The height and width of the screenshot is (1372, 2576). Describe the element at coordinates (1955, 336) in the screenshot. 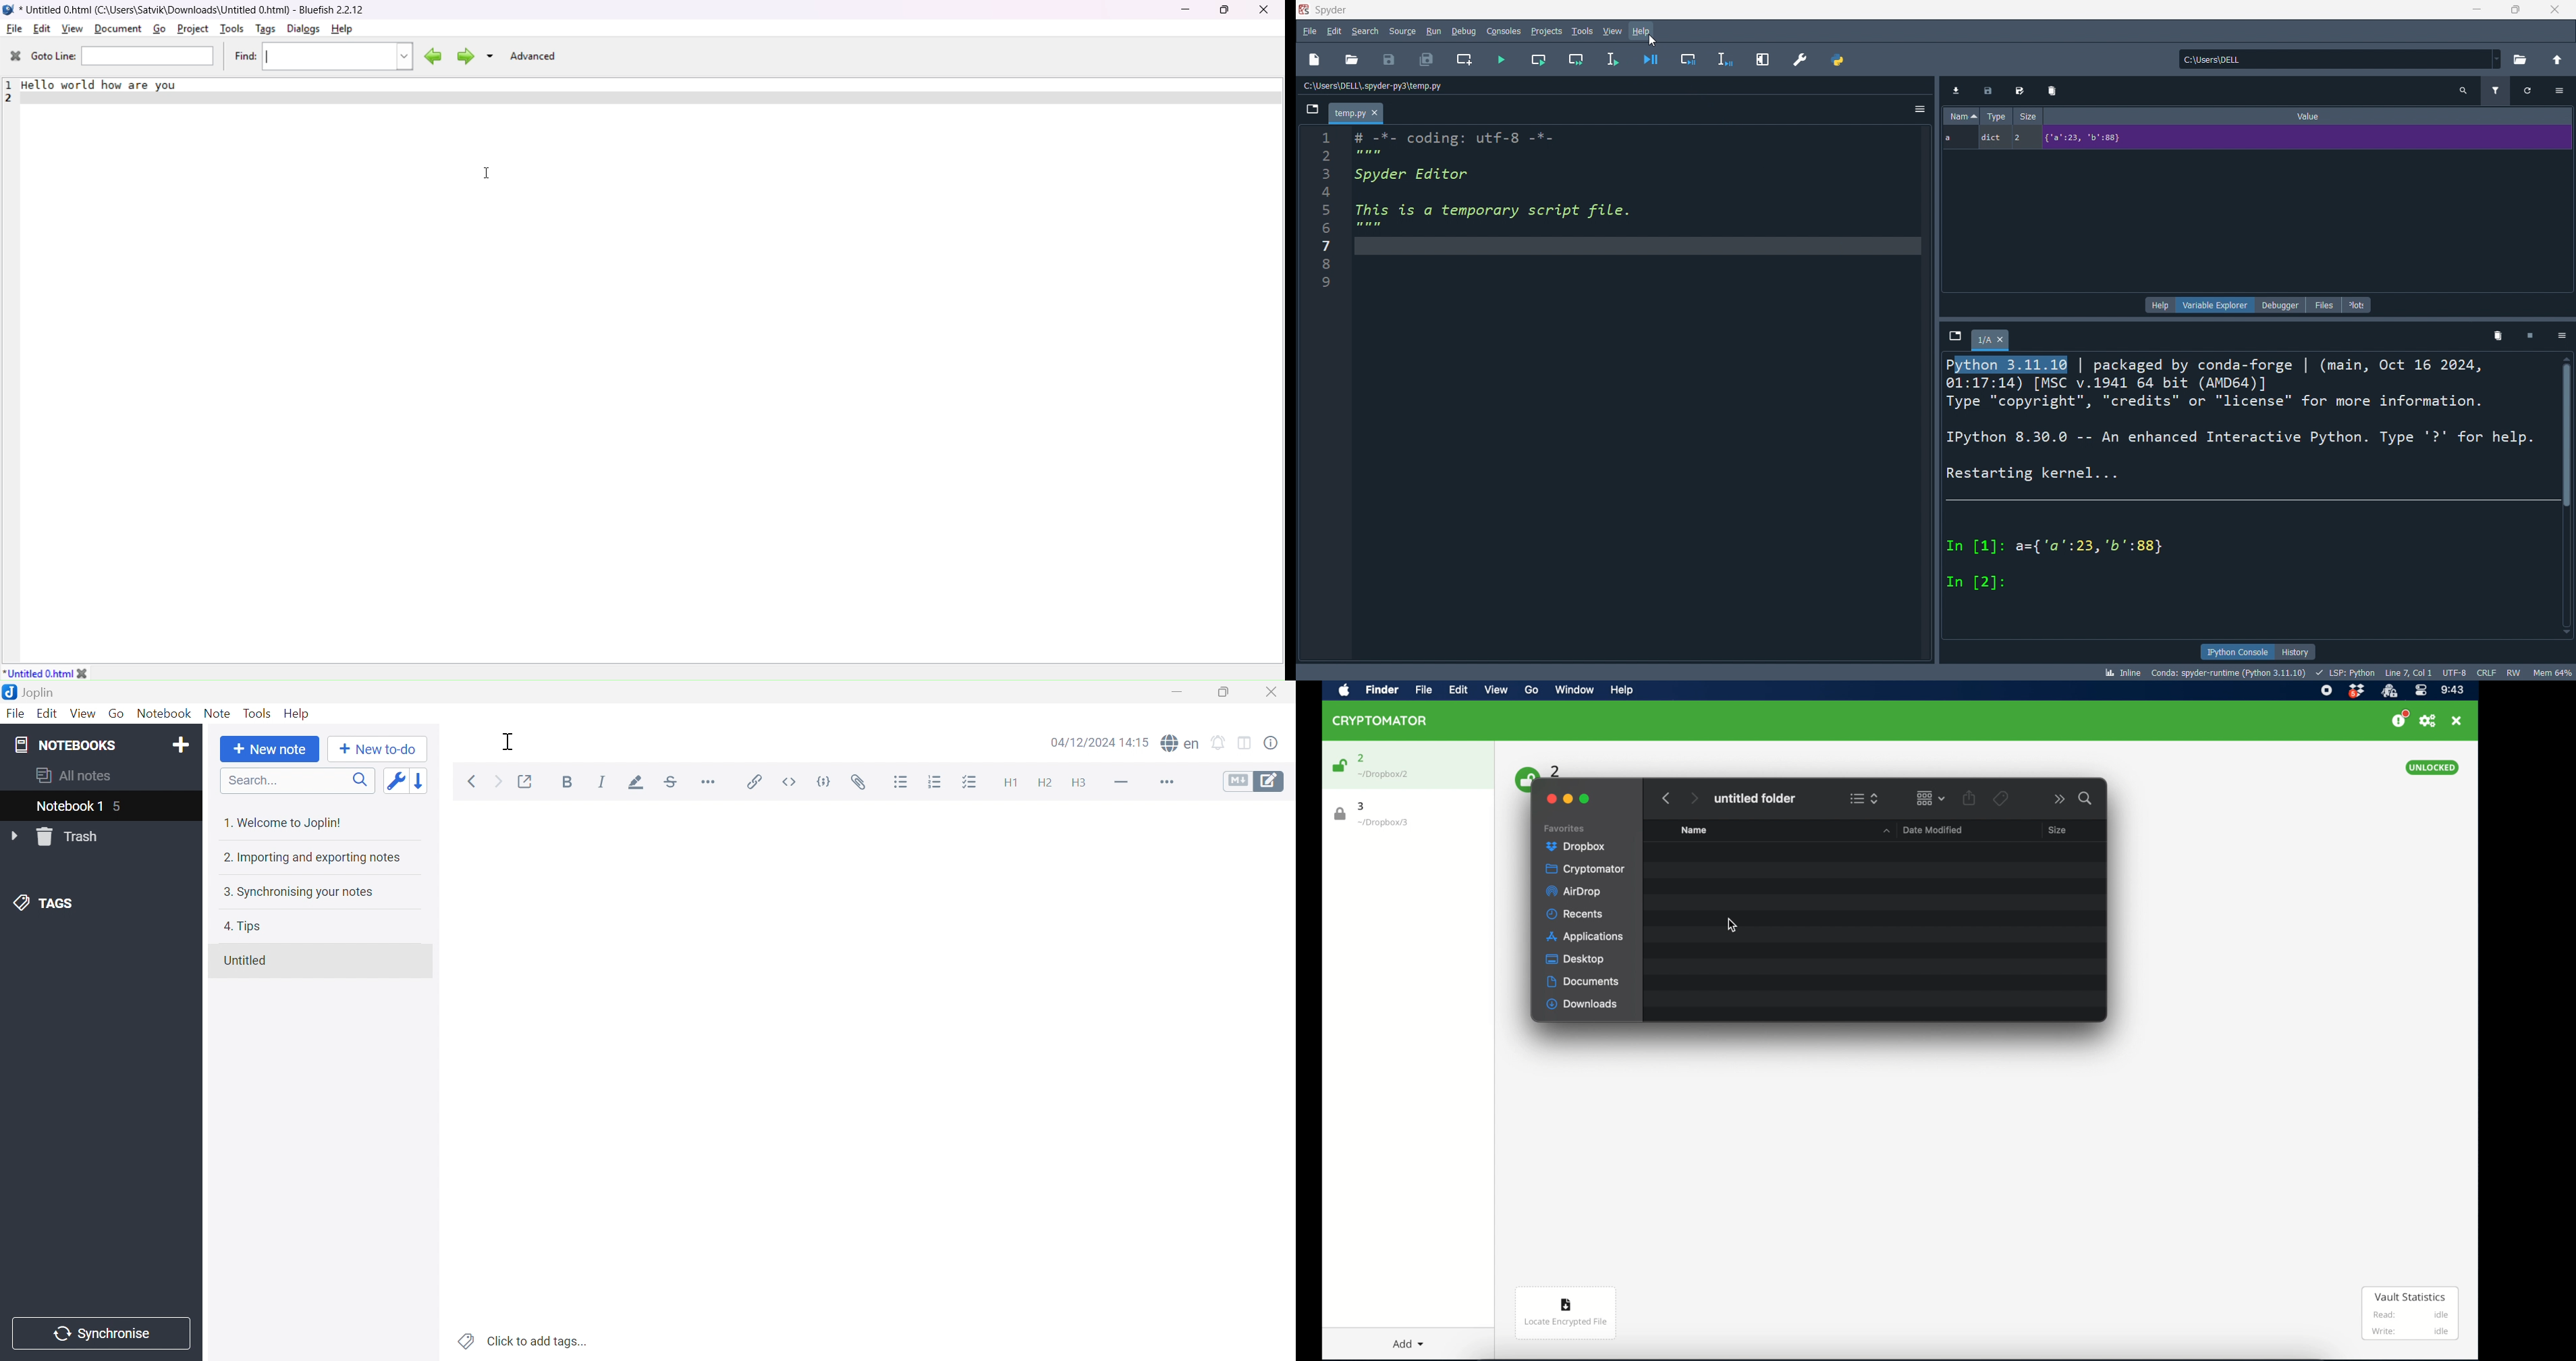

I see `File` at that location.